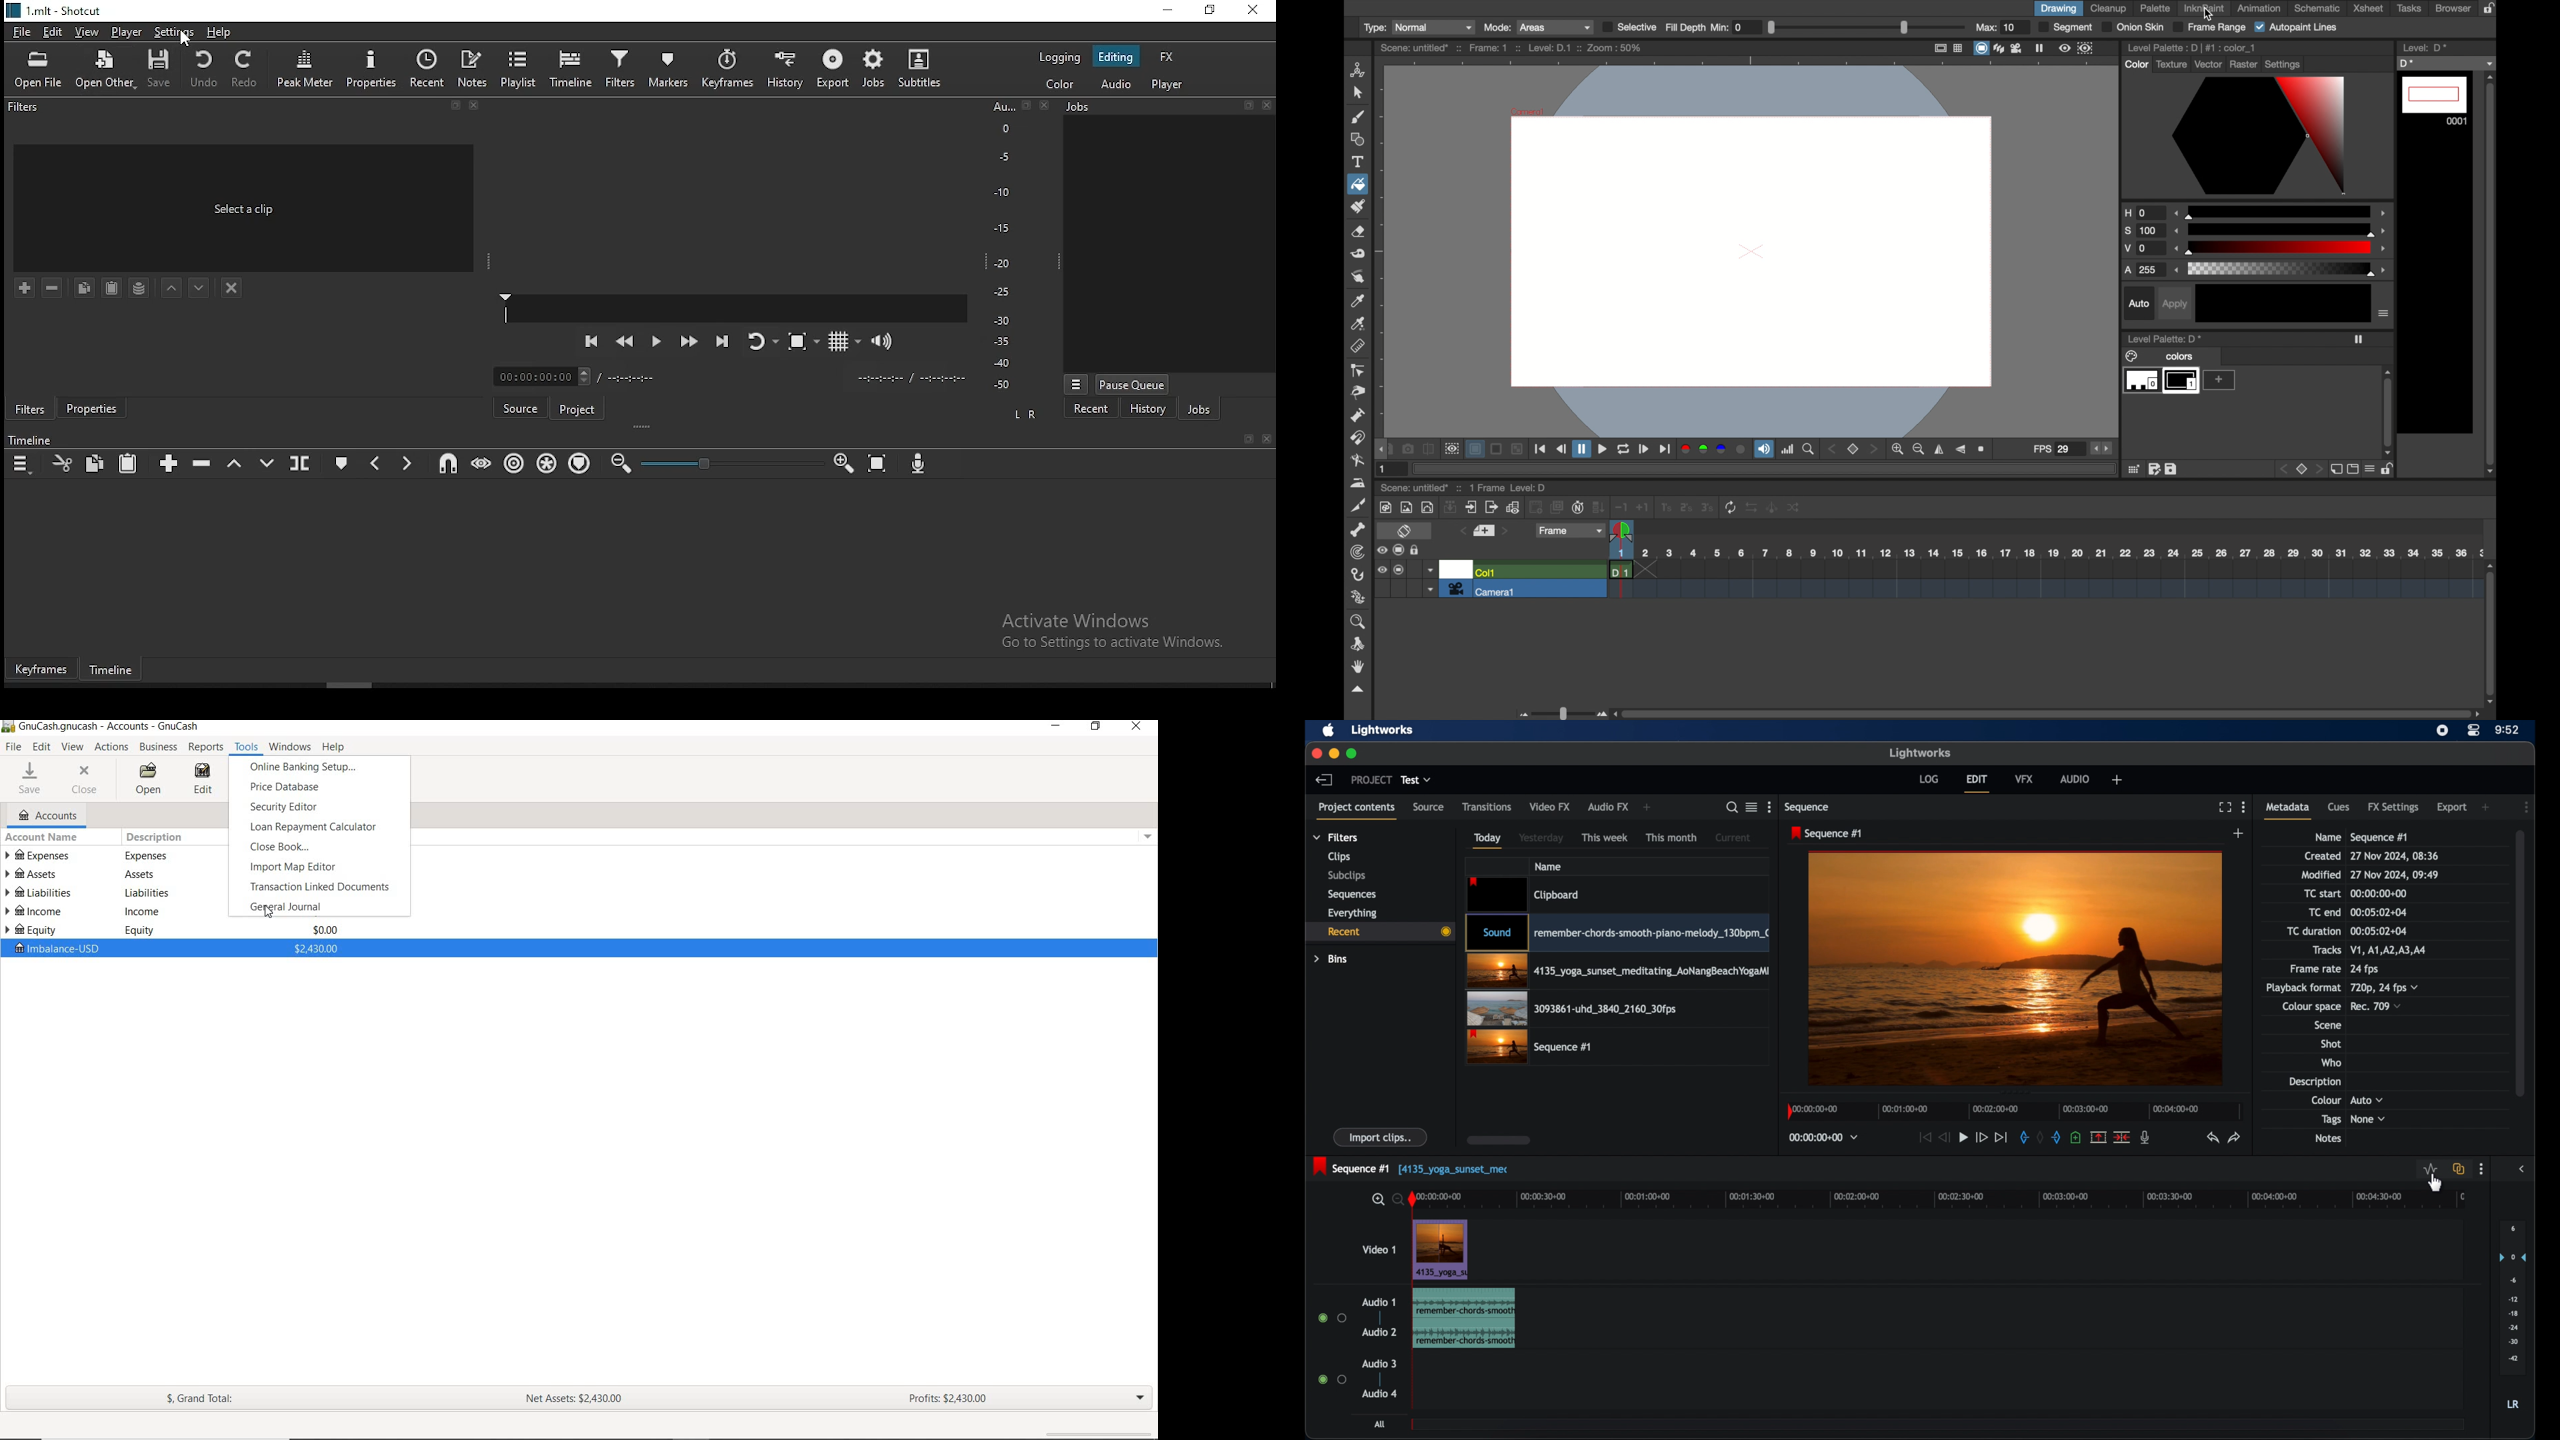  What do you see at coordinates (2425, 47) in the screenshot?
I see `level: D*` at bounding box center [2425, 47].